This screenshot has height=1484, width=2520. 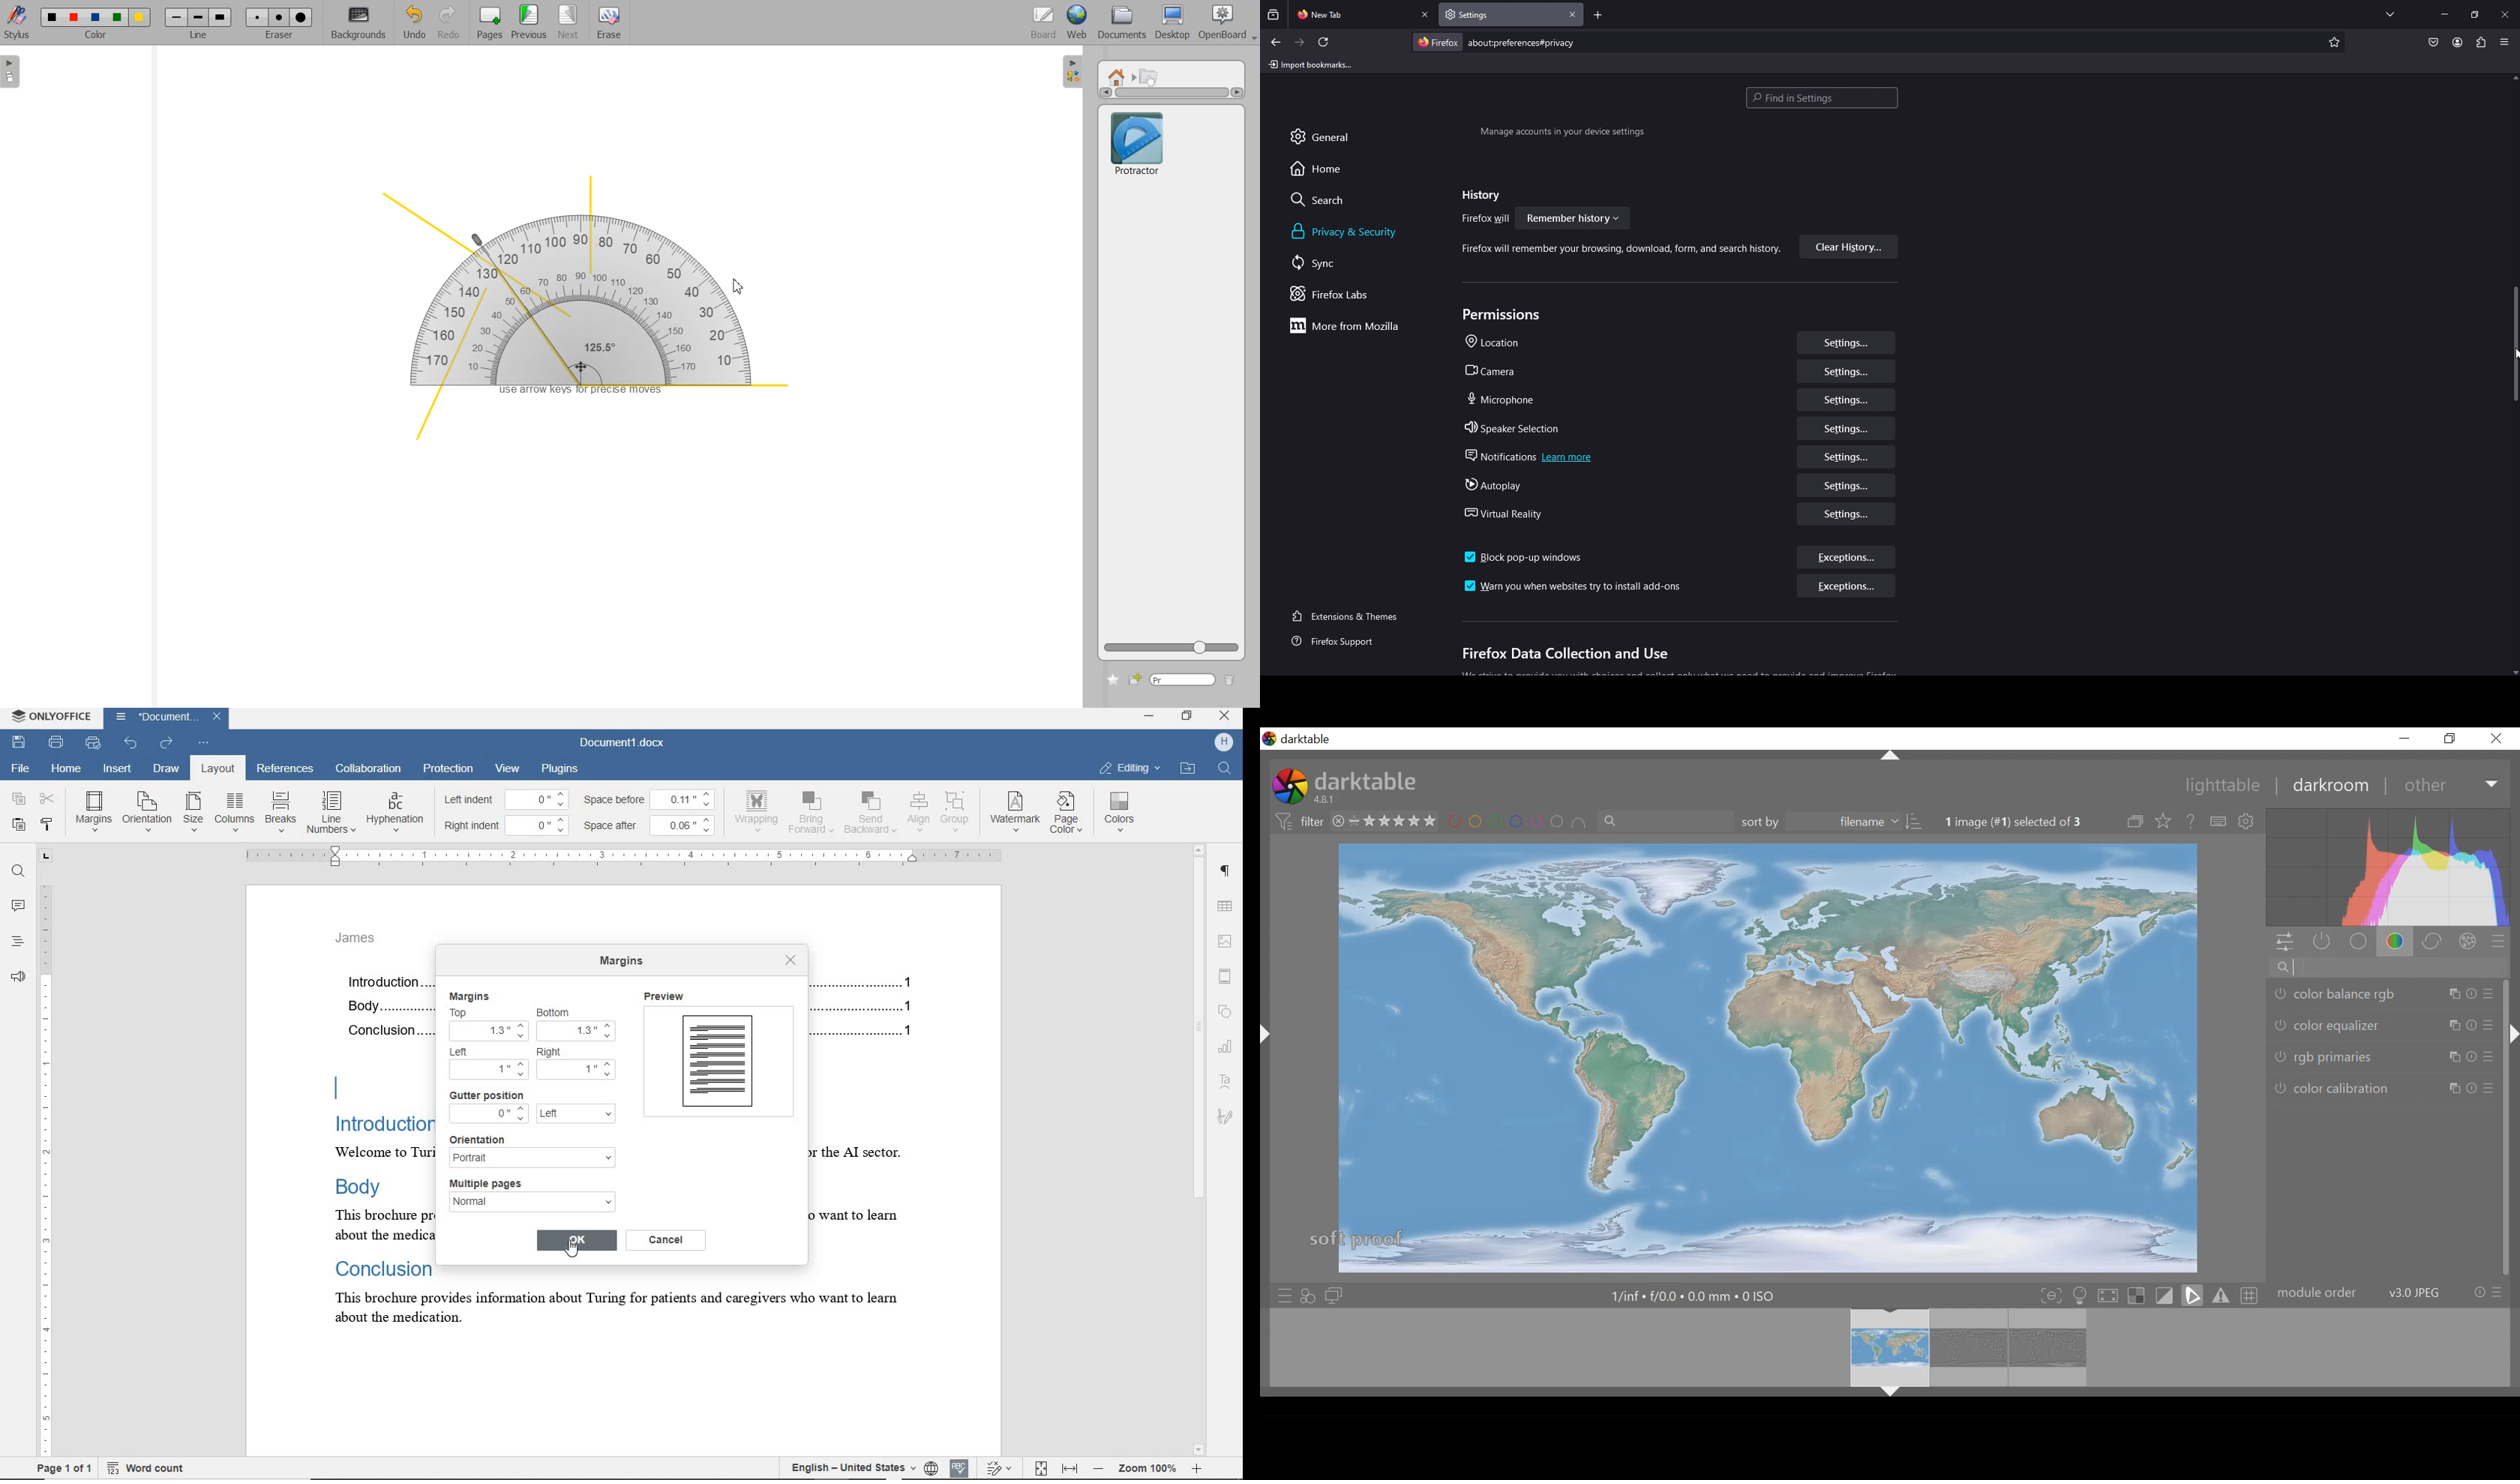 I want to click on line numbers, so click(x=330, y=812).